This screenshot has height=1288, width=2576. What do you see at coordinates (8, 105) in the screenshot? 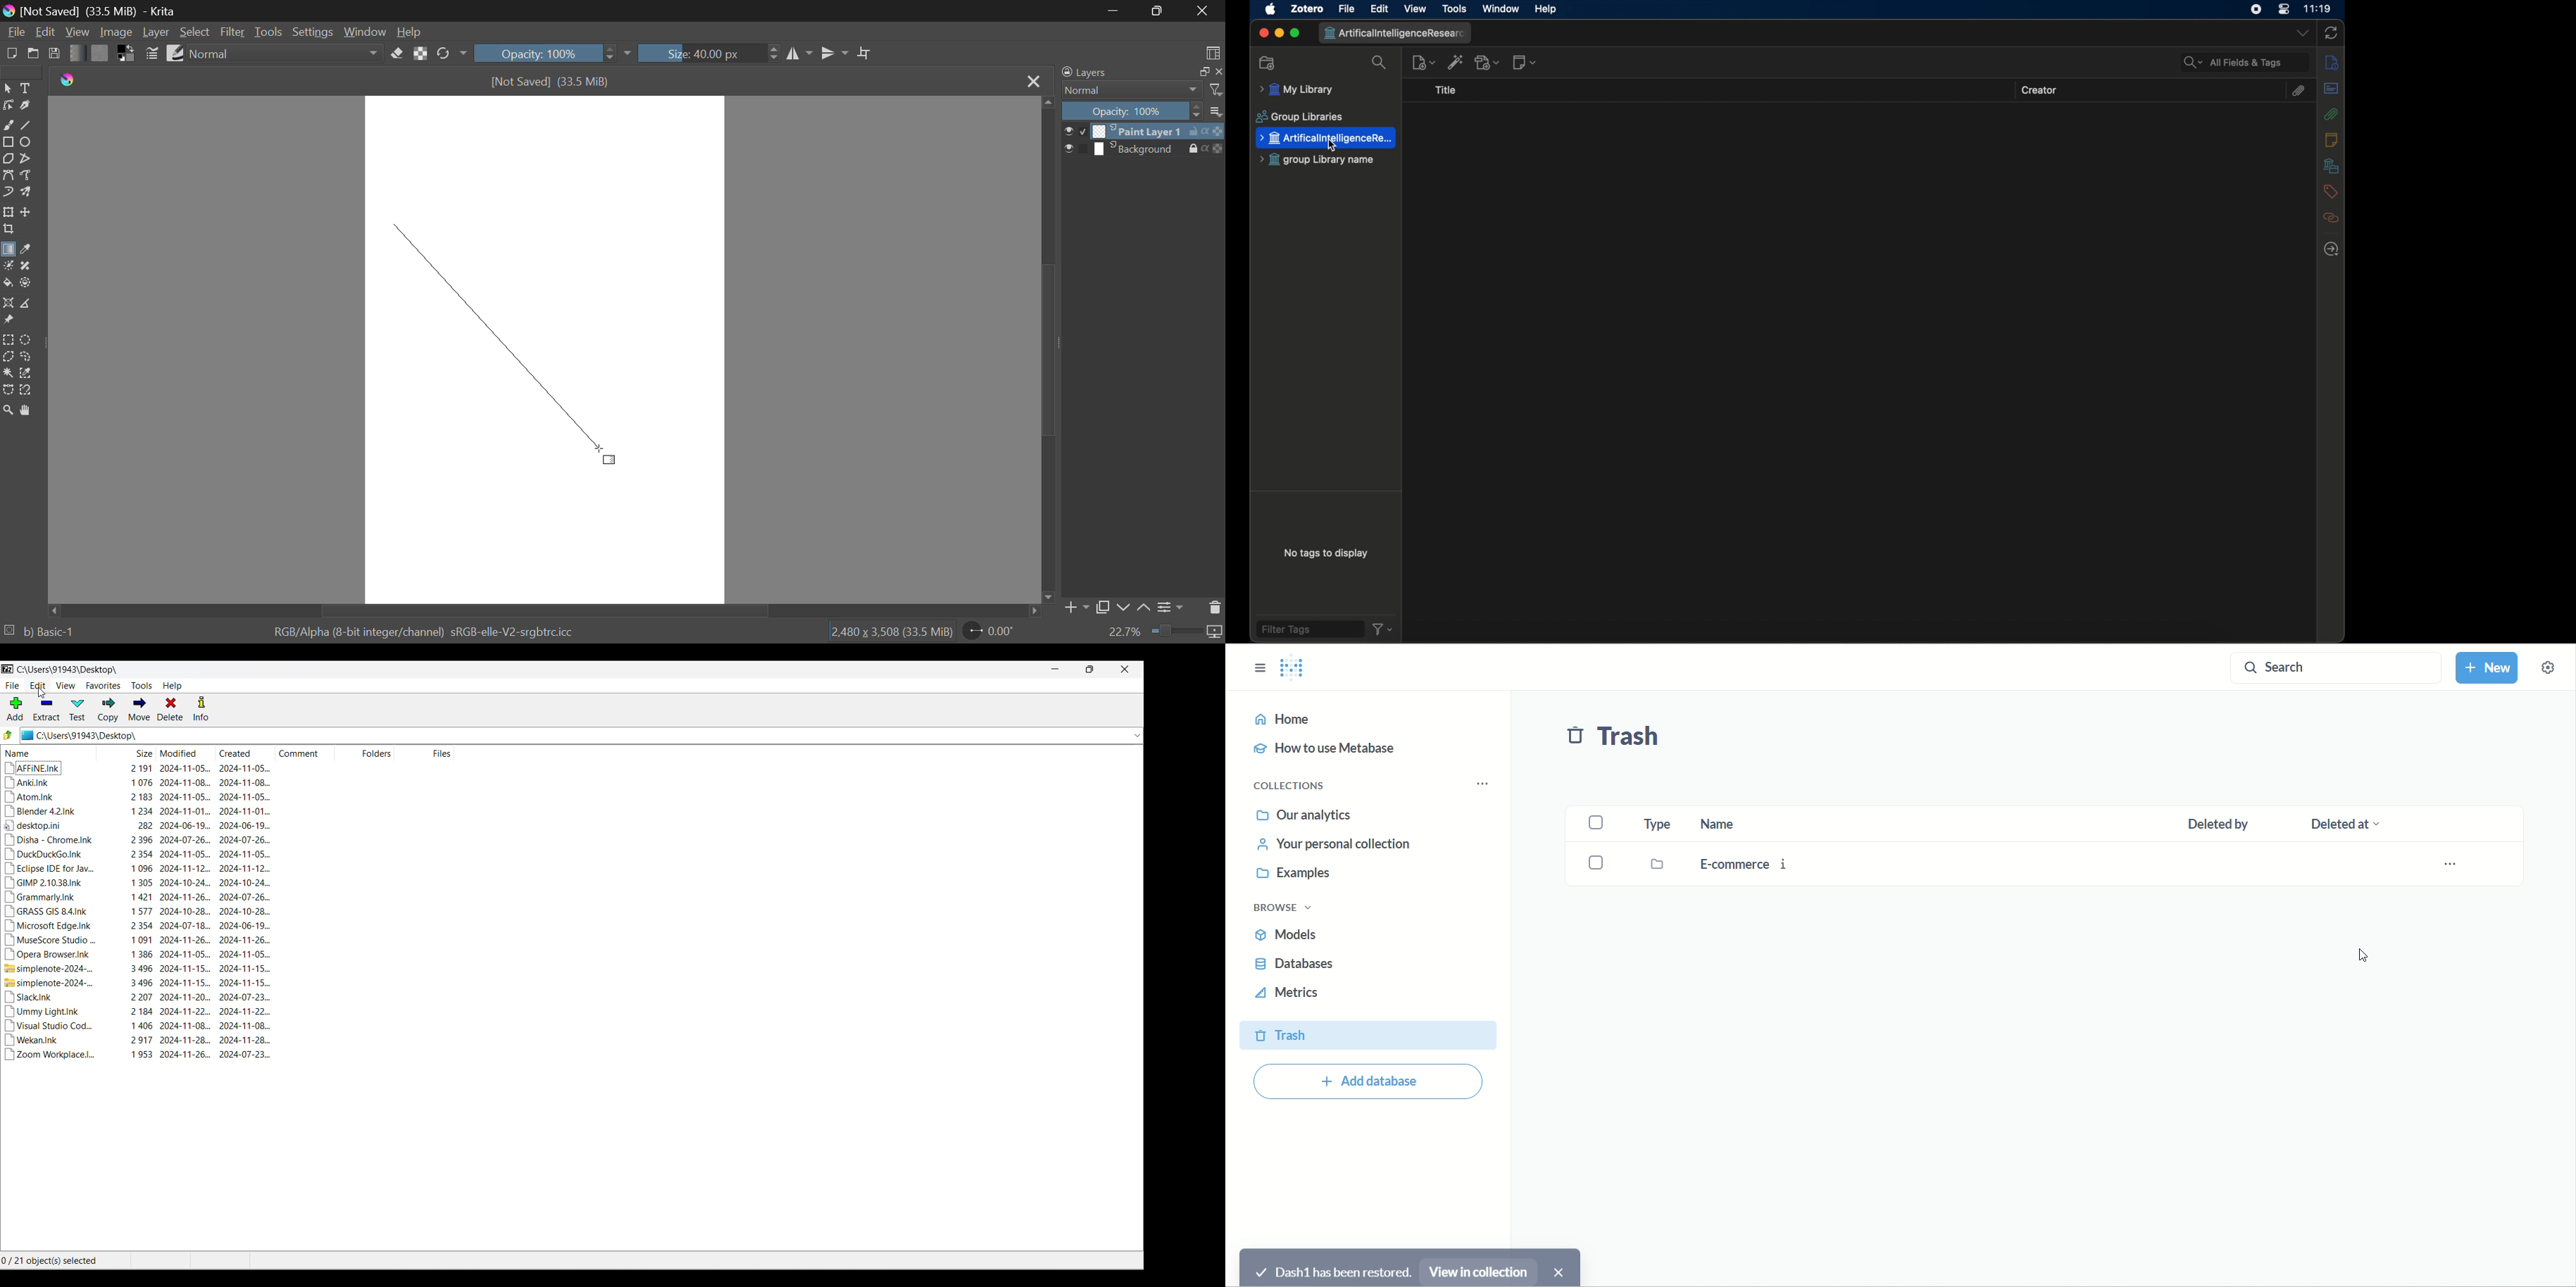
I see `Edit Shapes` at bounding box center [8, 105].